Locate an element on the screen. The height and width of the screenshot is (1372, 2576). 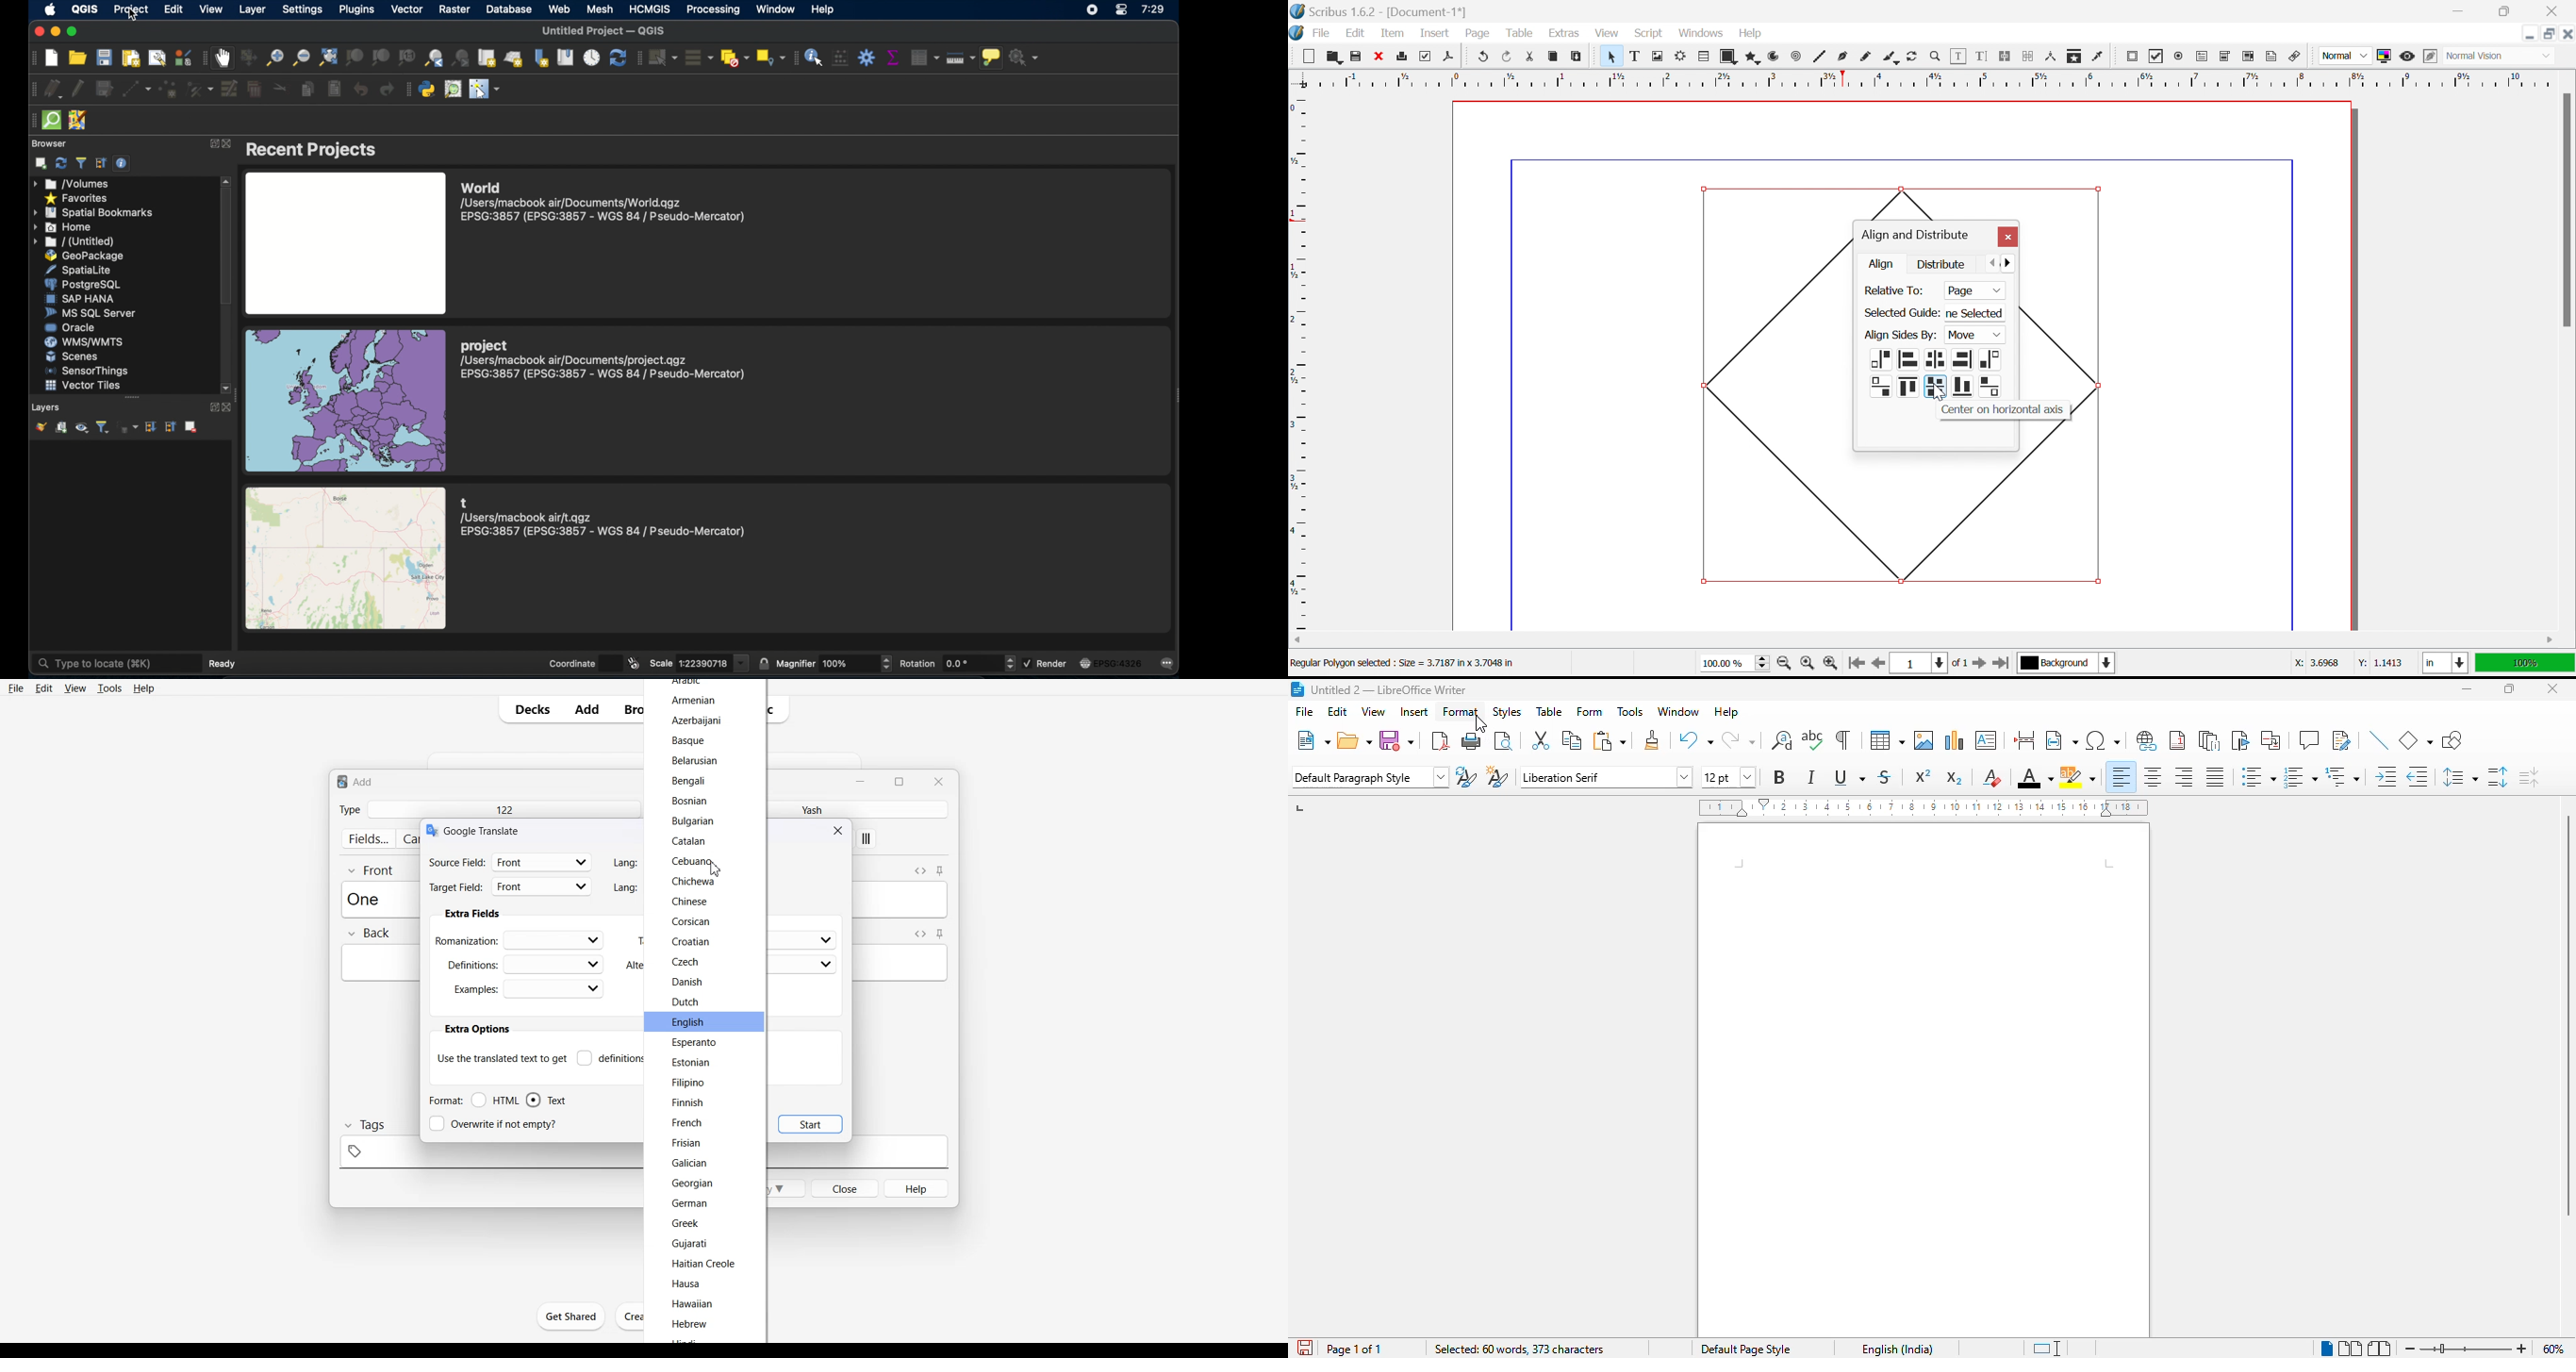
Toggle HTML Editor is located at coordinates (920, 870).